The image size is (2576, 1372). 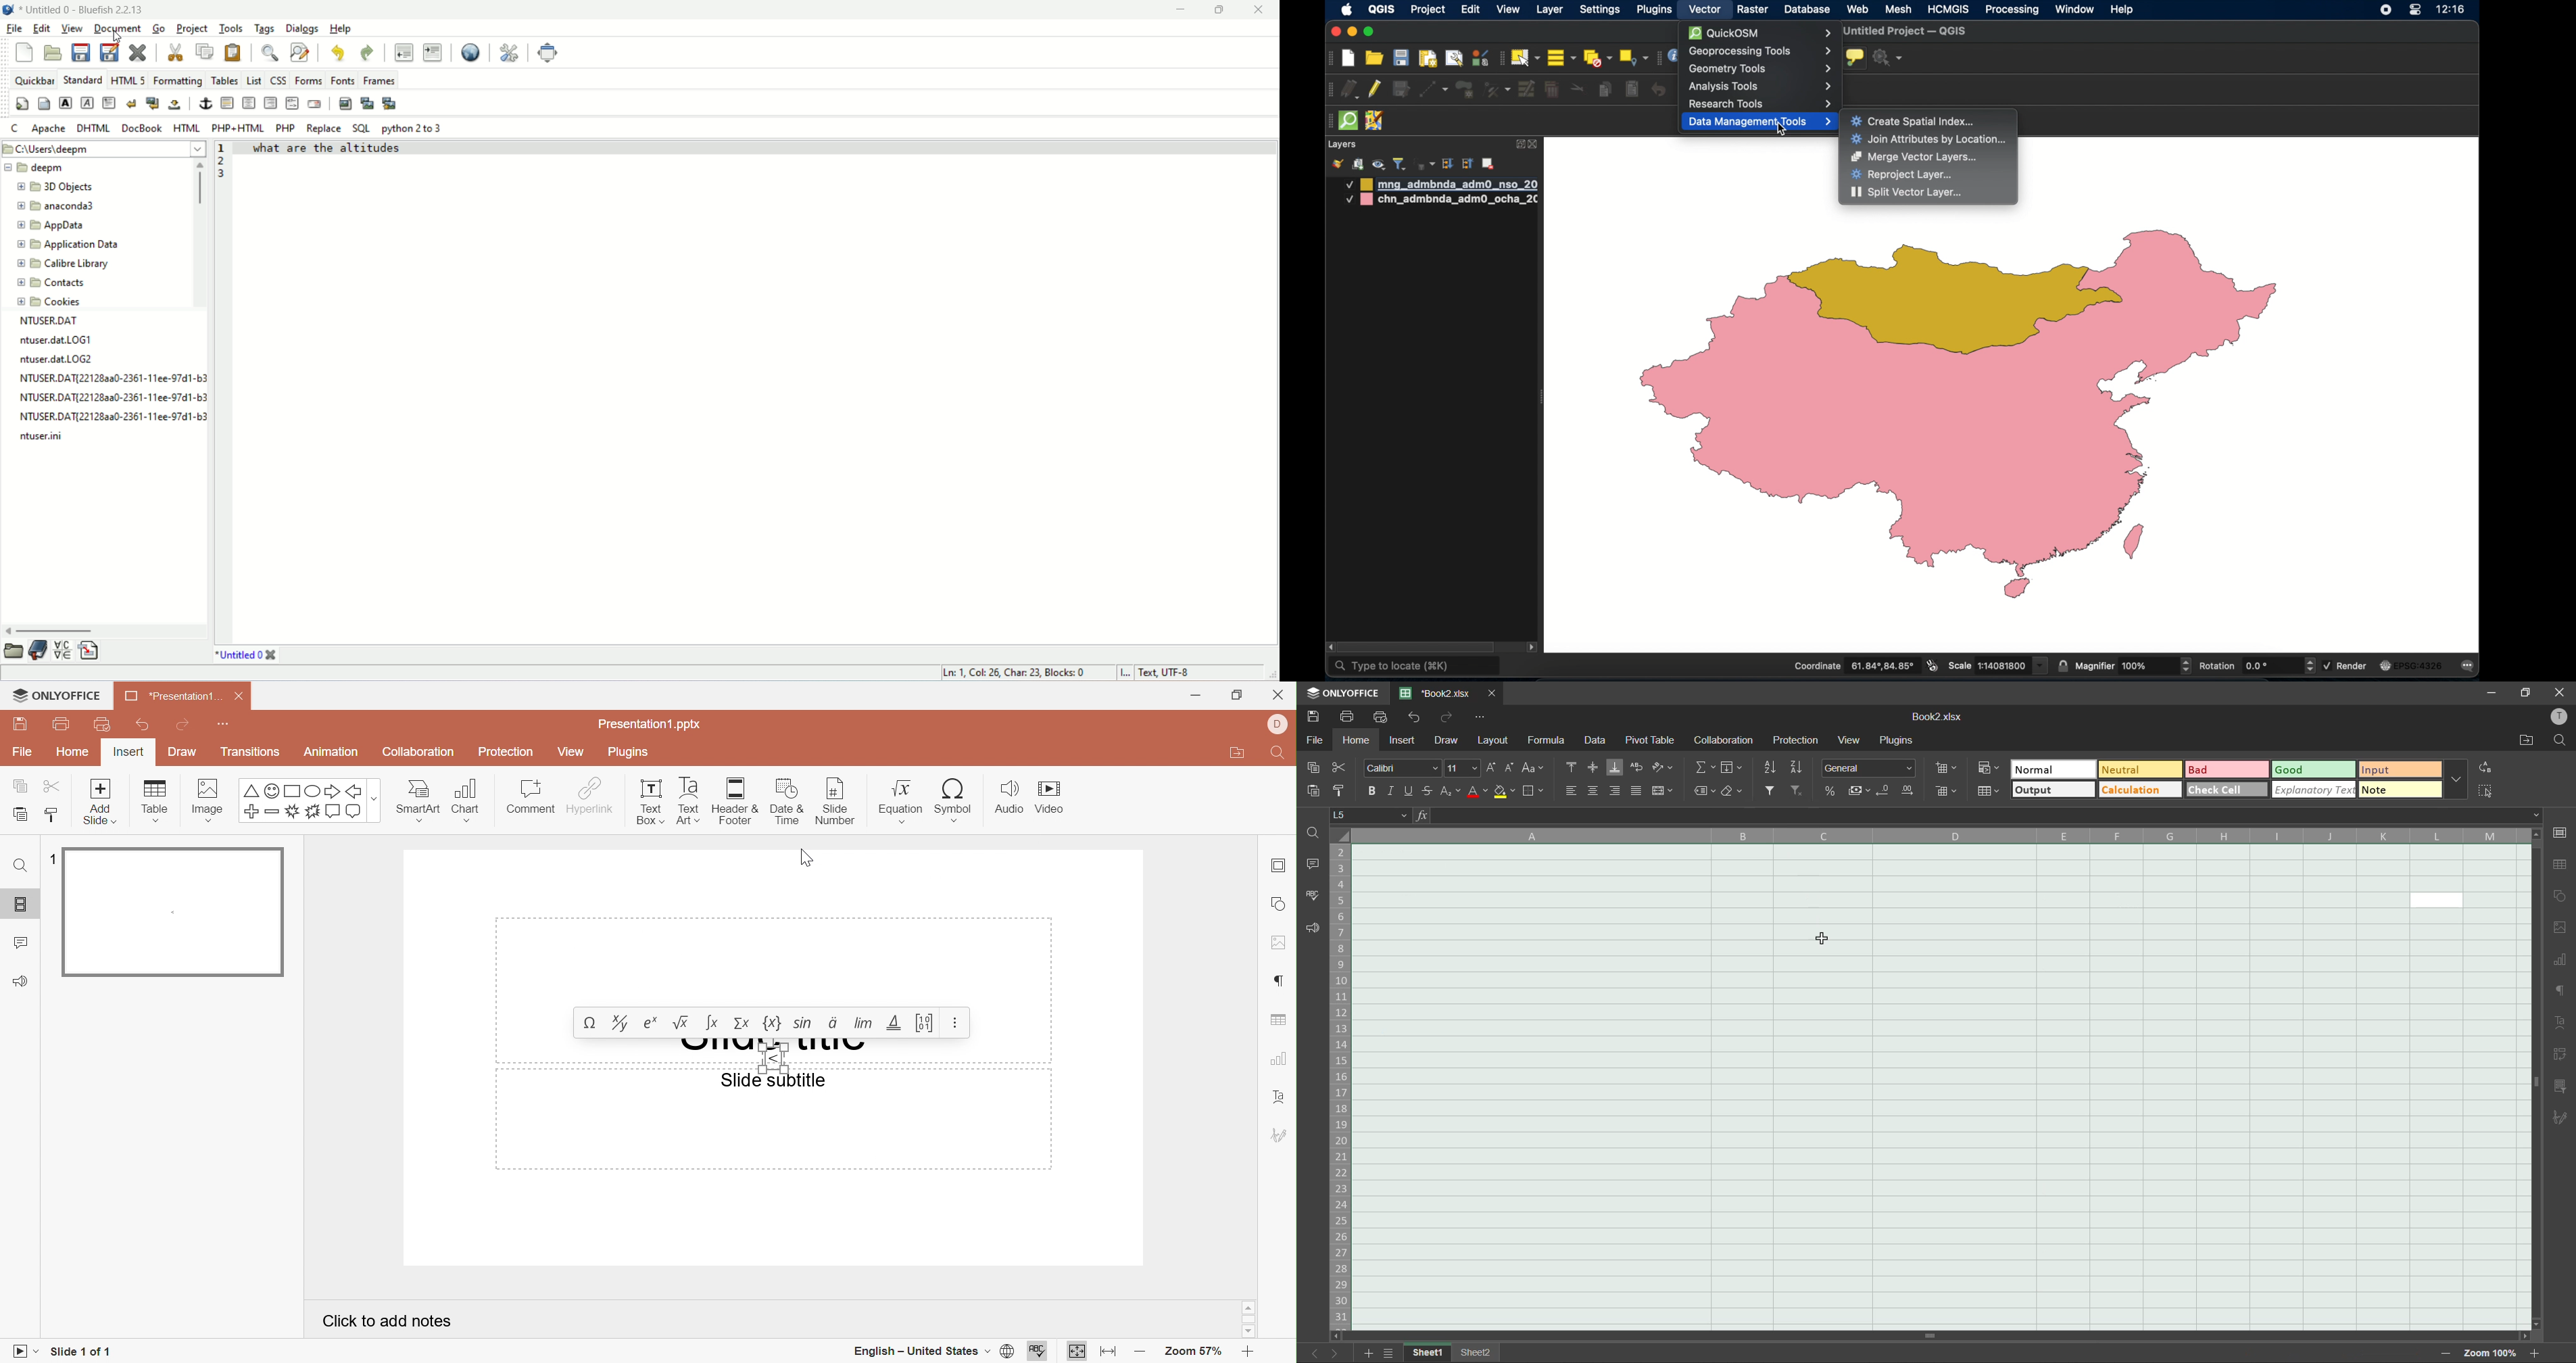 I want to click on Slide settings, so click(x=1280, y=863).